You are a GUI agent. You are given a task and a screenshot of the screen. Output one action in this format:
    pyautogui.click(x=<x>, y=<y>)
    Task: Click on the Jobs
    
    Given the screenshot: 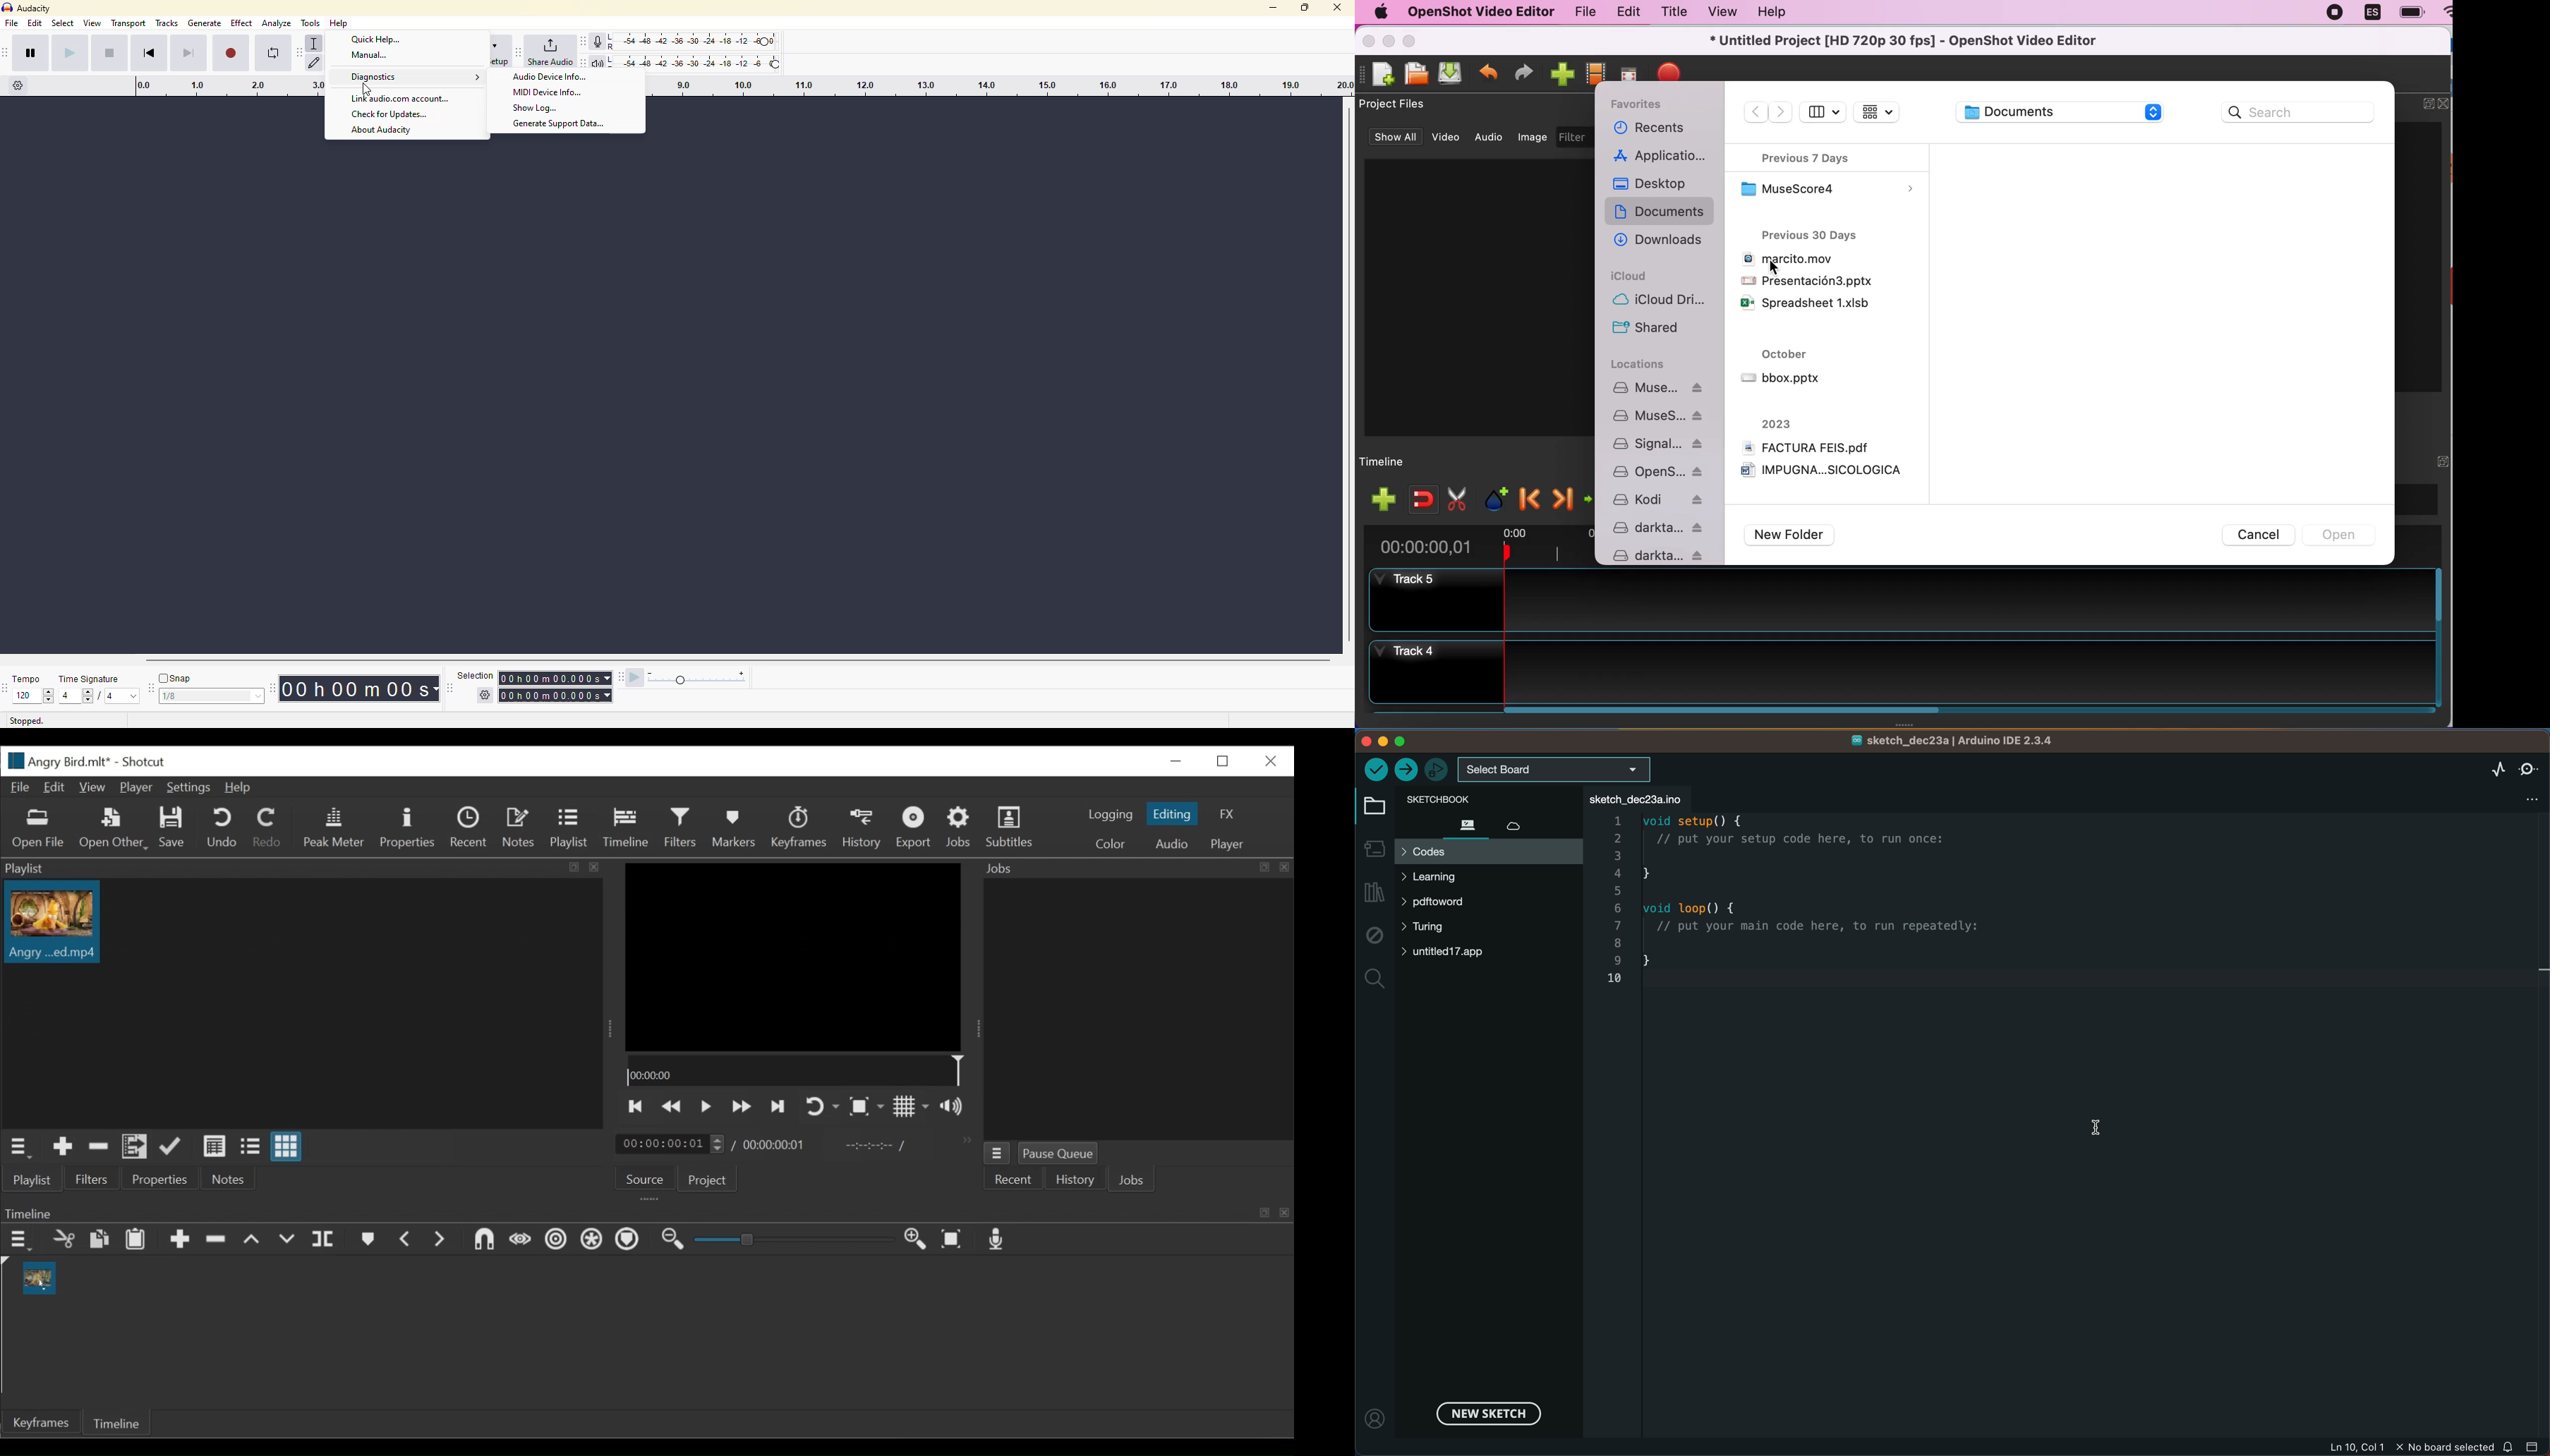 What is the action you would take?
    pyautogui.click(x=1134, y=1180)
    